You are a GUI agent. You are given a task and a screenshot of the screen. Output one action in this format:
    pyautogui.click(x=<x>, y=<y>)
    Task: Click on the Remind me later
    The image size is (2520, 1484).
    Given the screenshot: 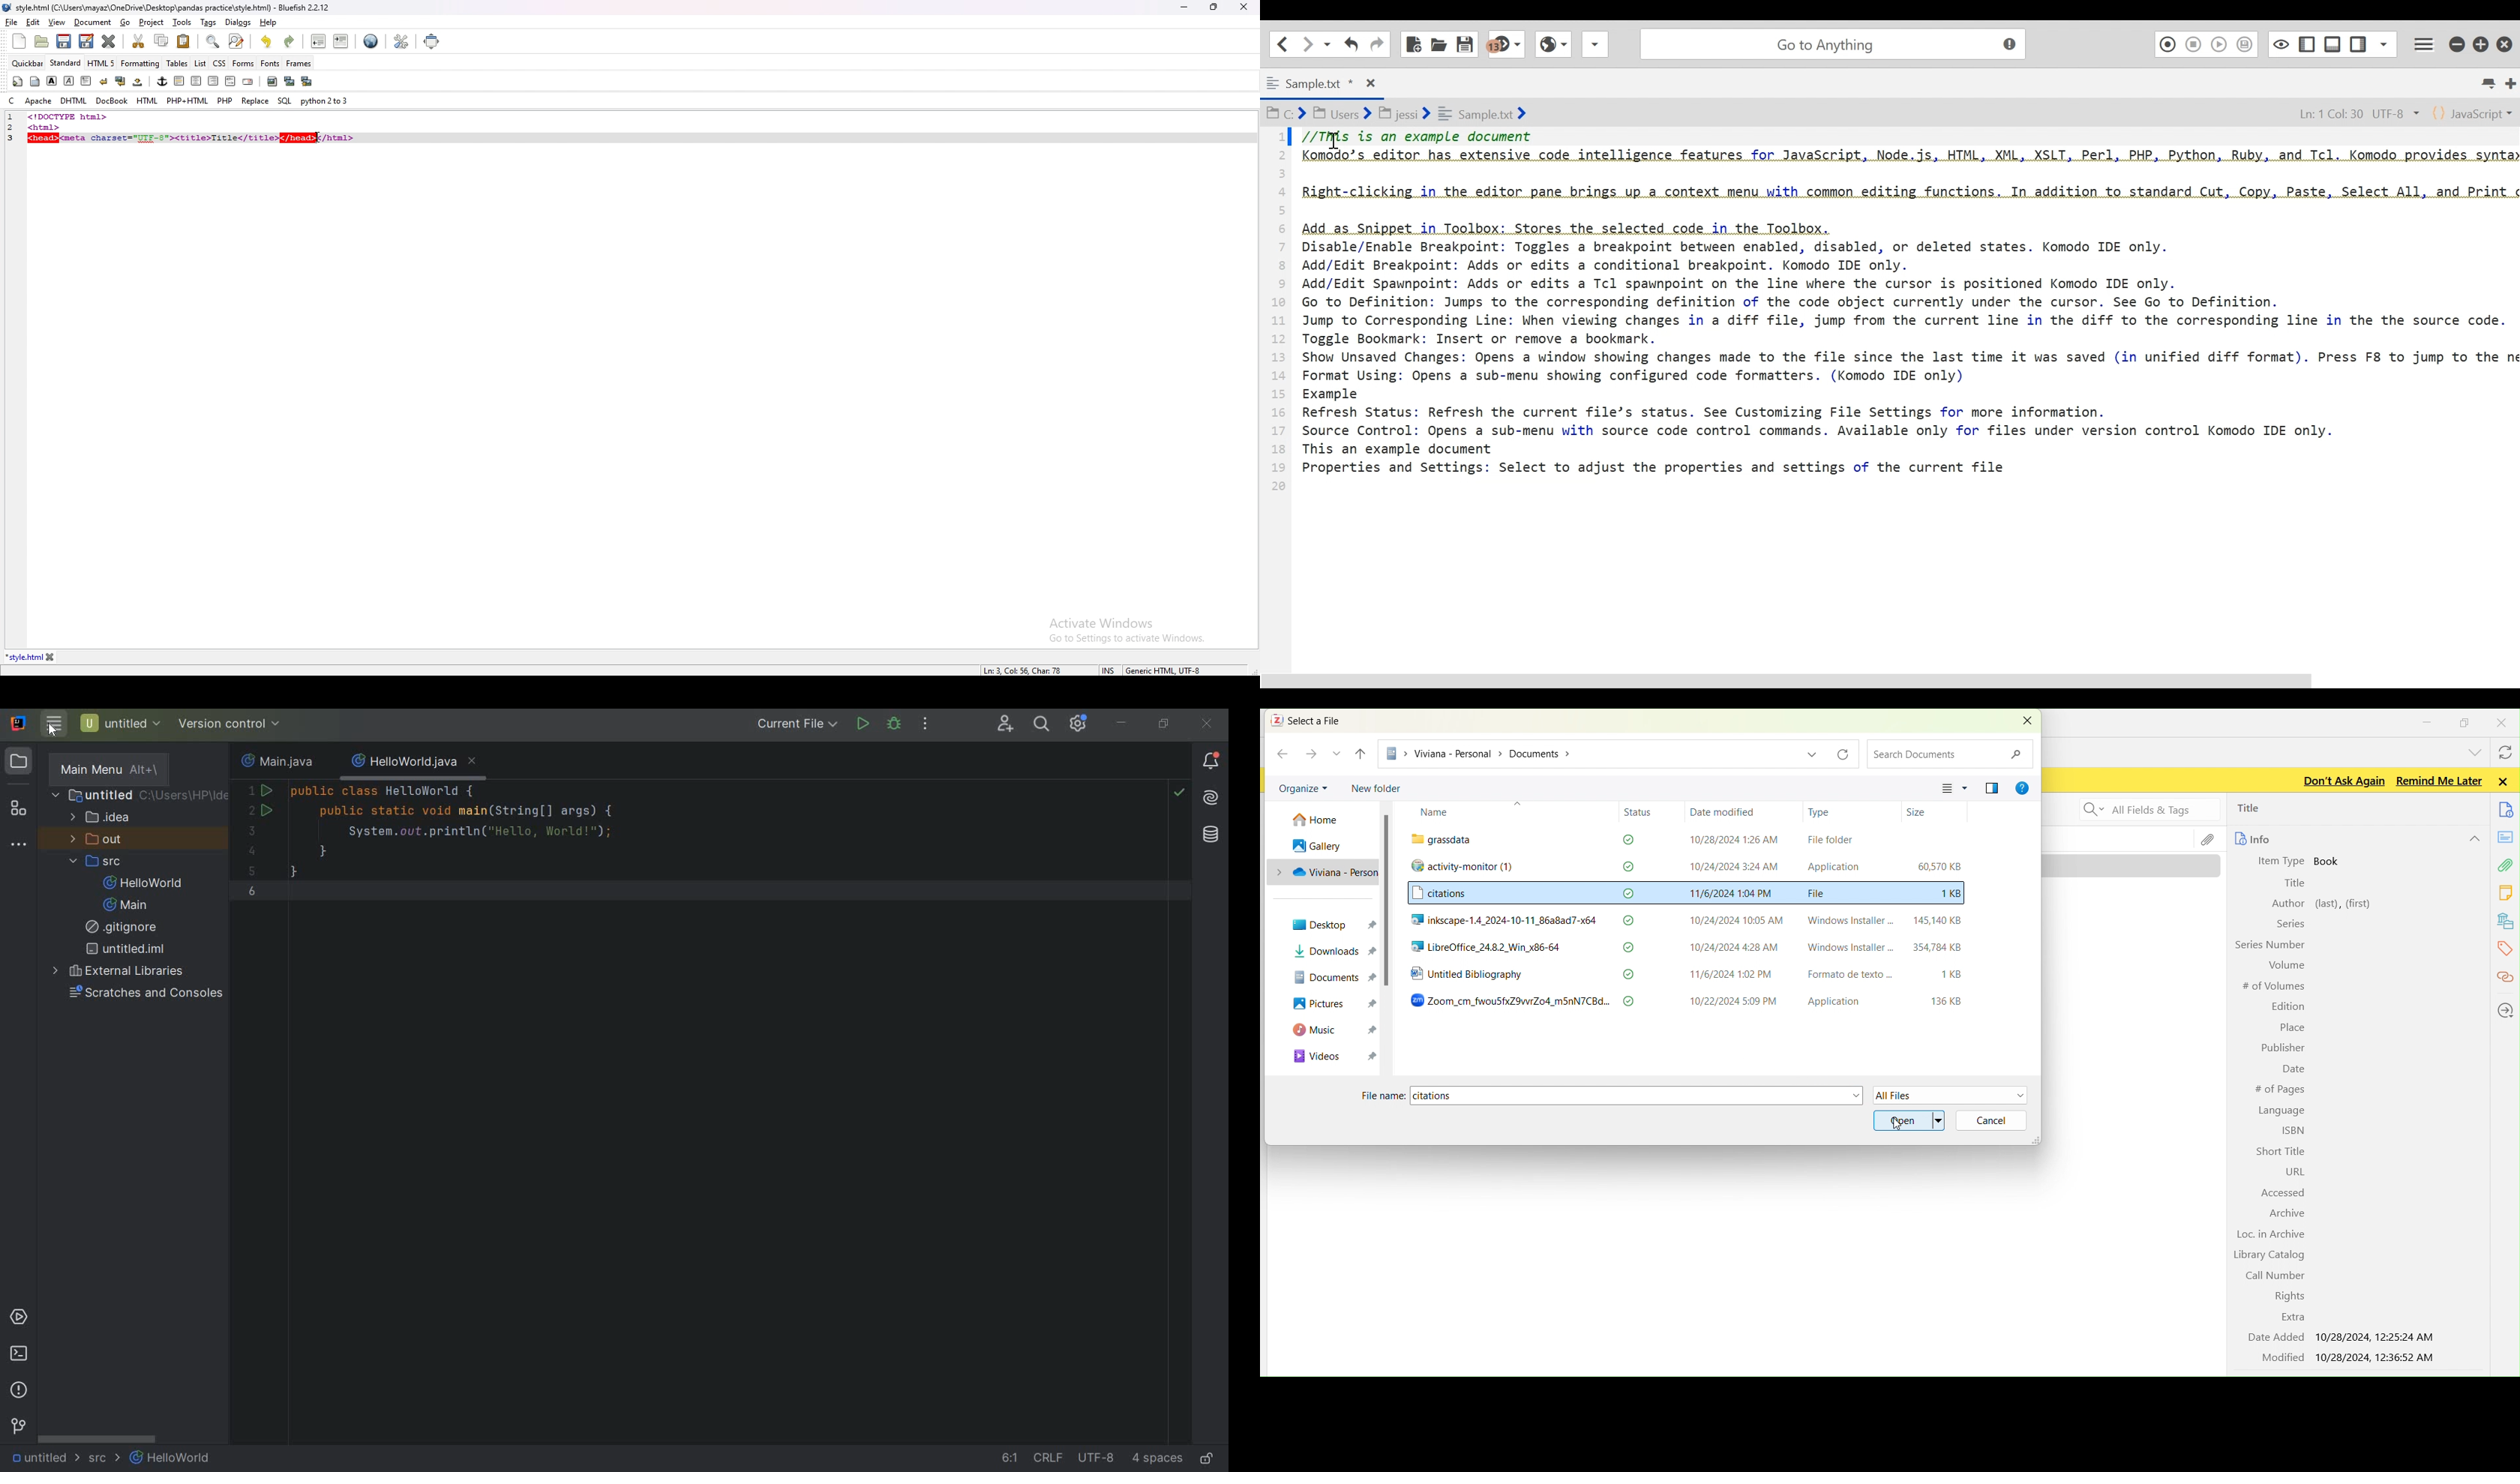 What is the action you would take?
    pyautogui.click(x=2439, y=780)
    